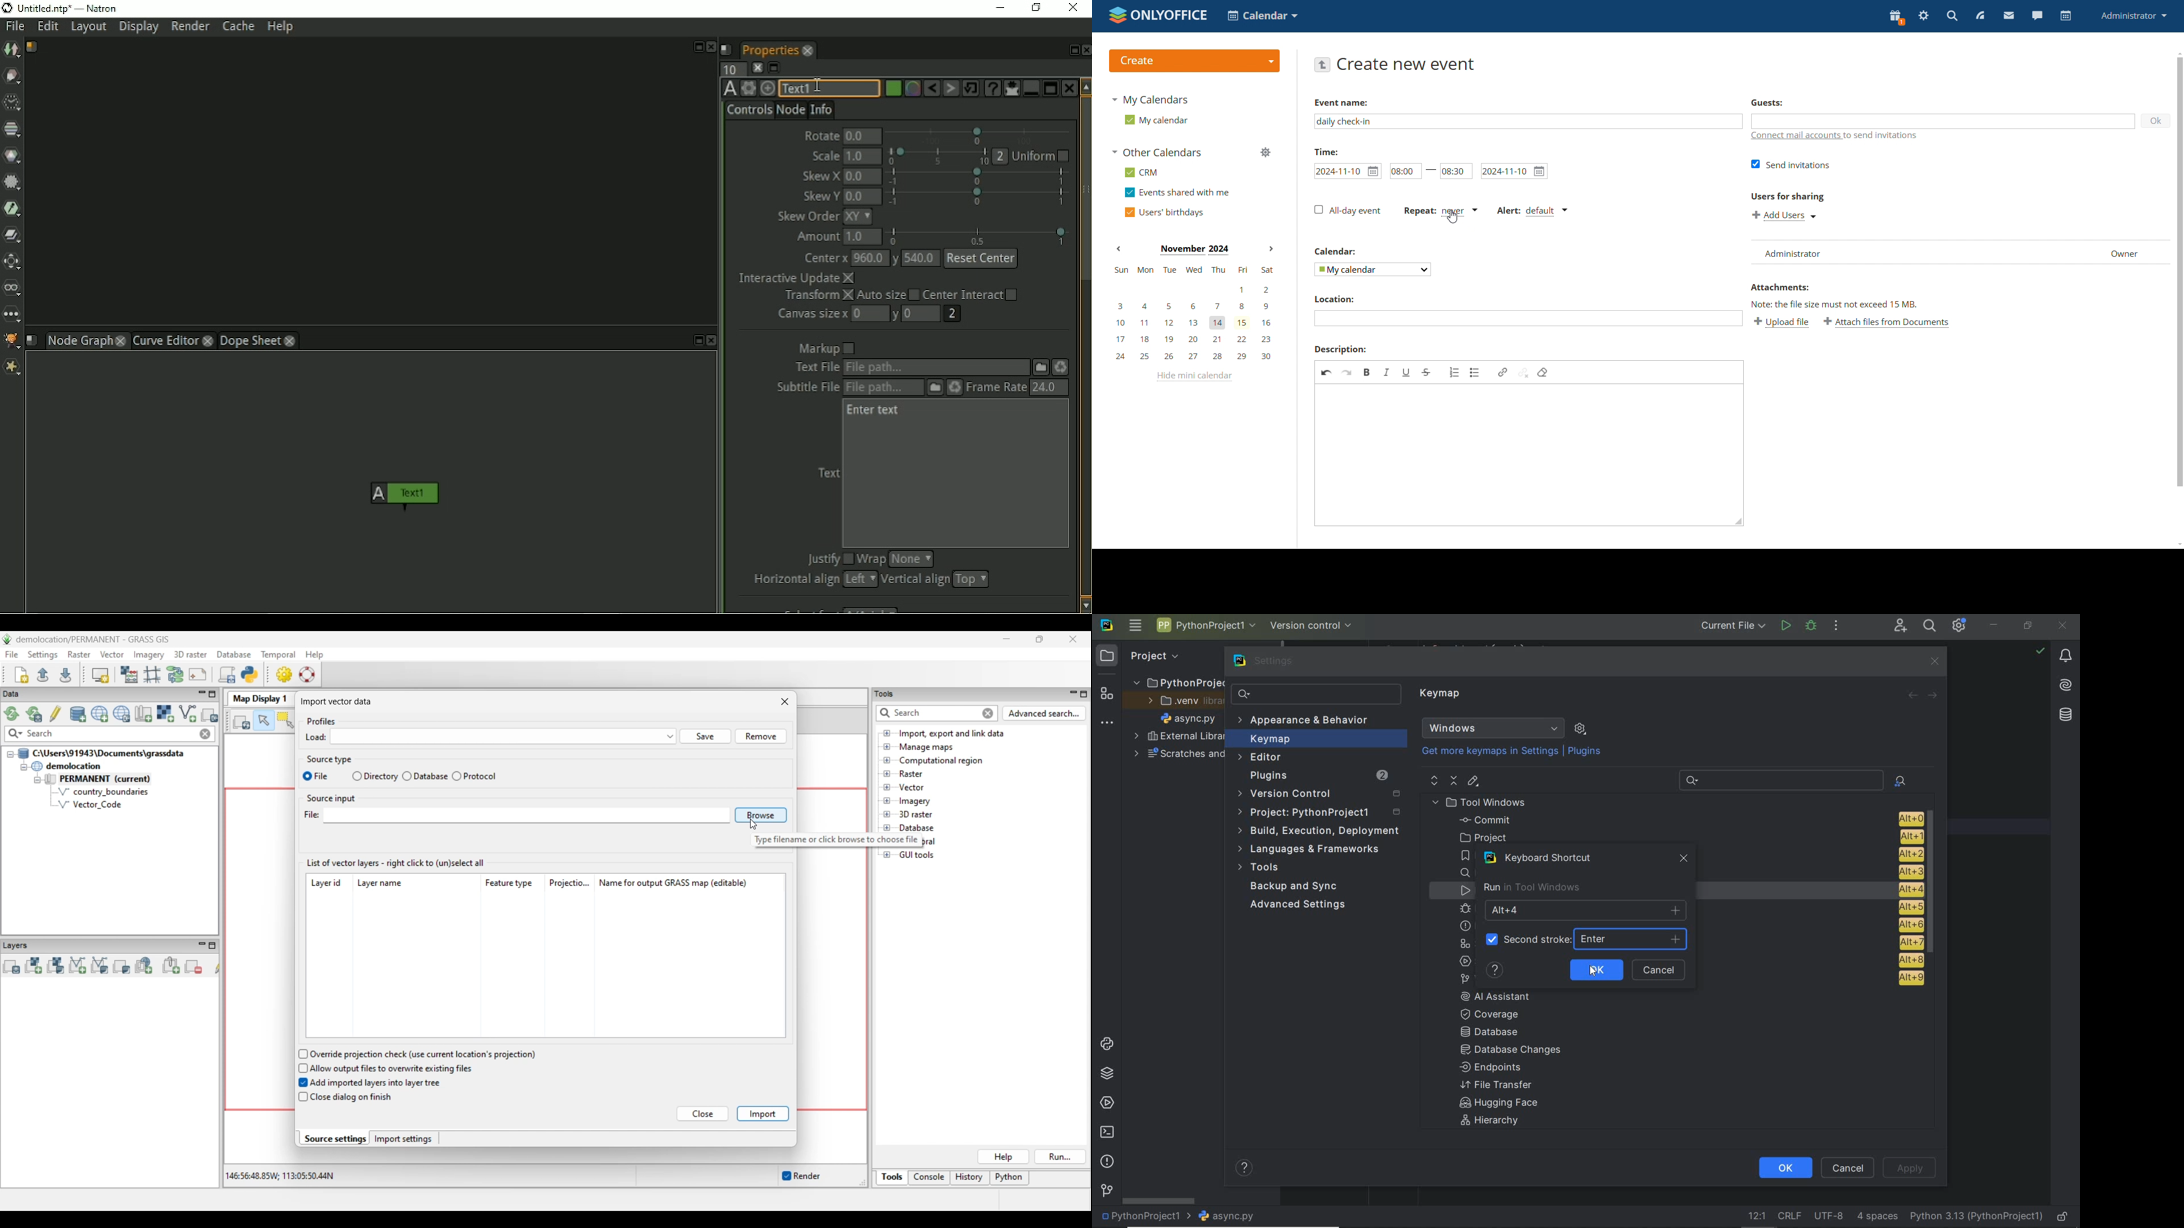 This screenshot has height=1232, width=2184. Describe the element at coordinates (1474, 782) in the screenshot. I see `editor shortcut` at that location.